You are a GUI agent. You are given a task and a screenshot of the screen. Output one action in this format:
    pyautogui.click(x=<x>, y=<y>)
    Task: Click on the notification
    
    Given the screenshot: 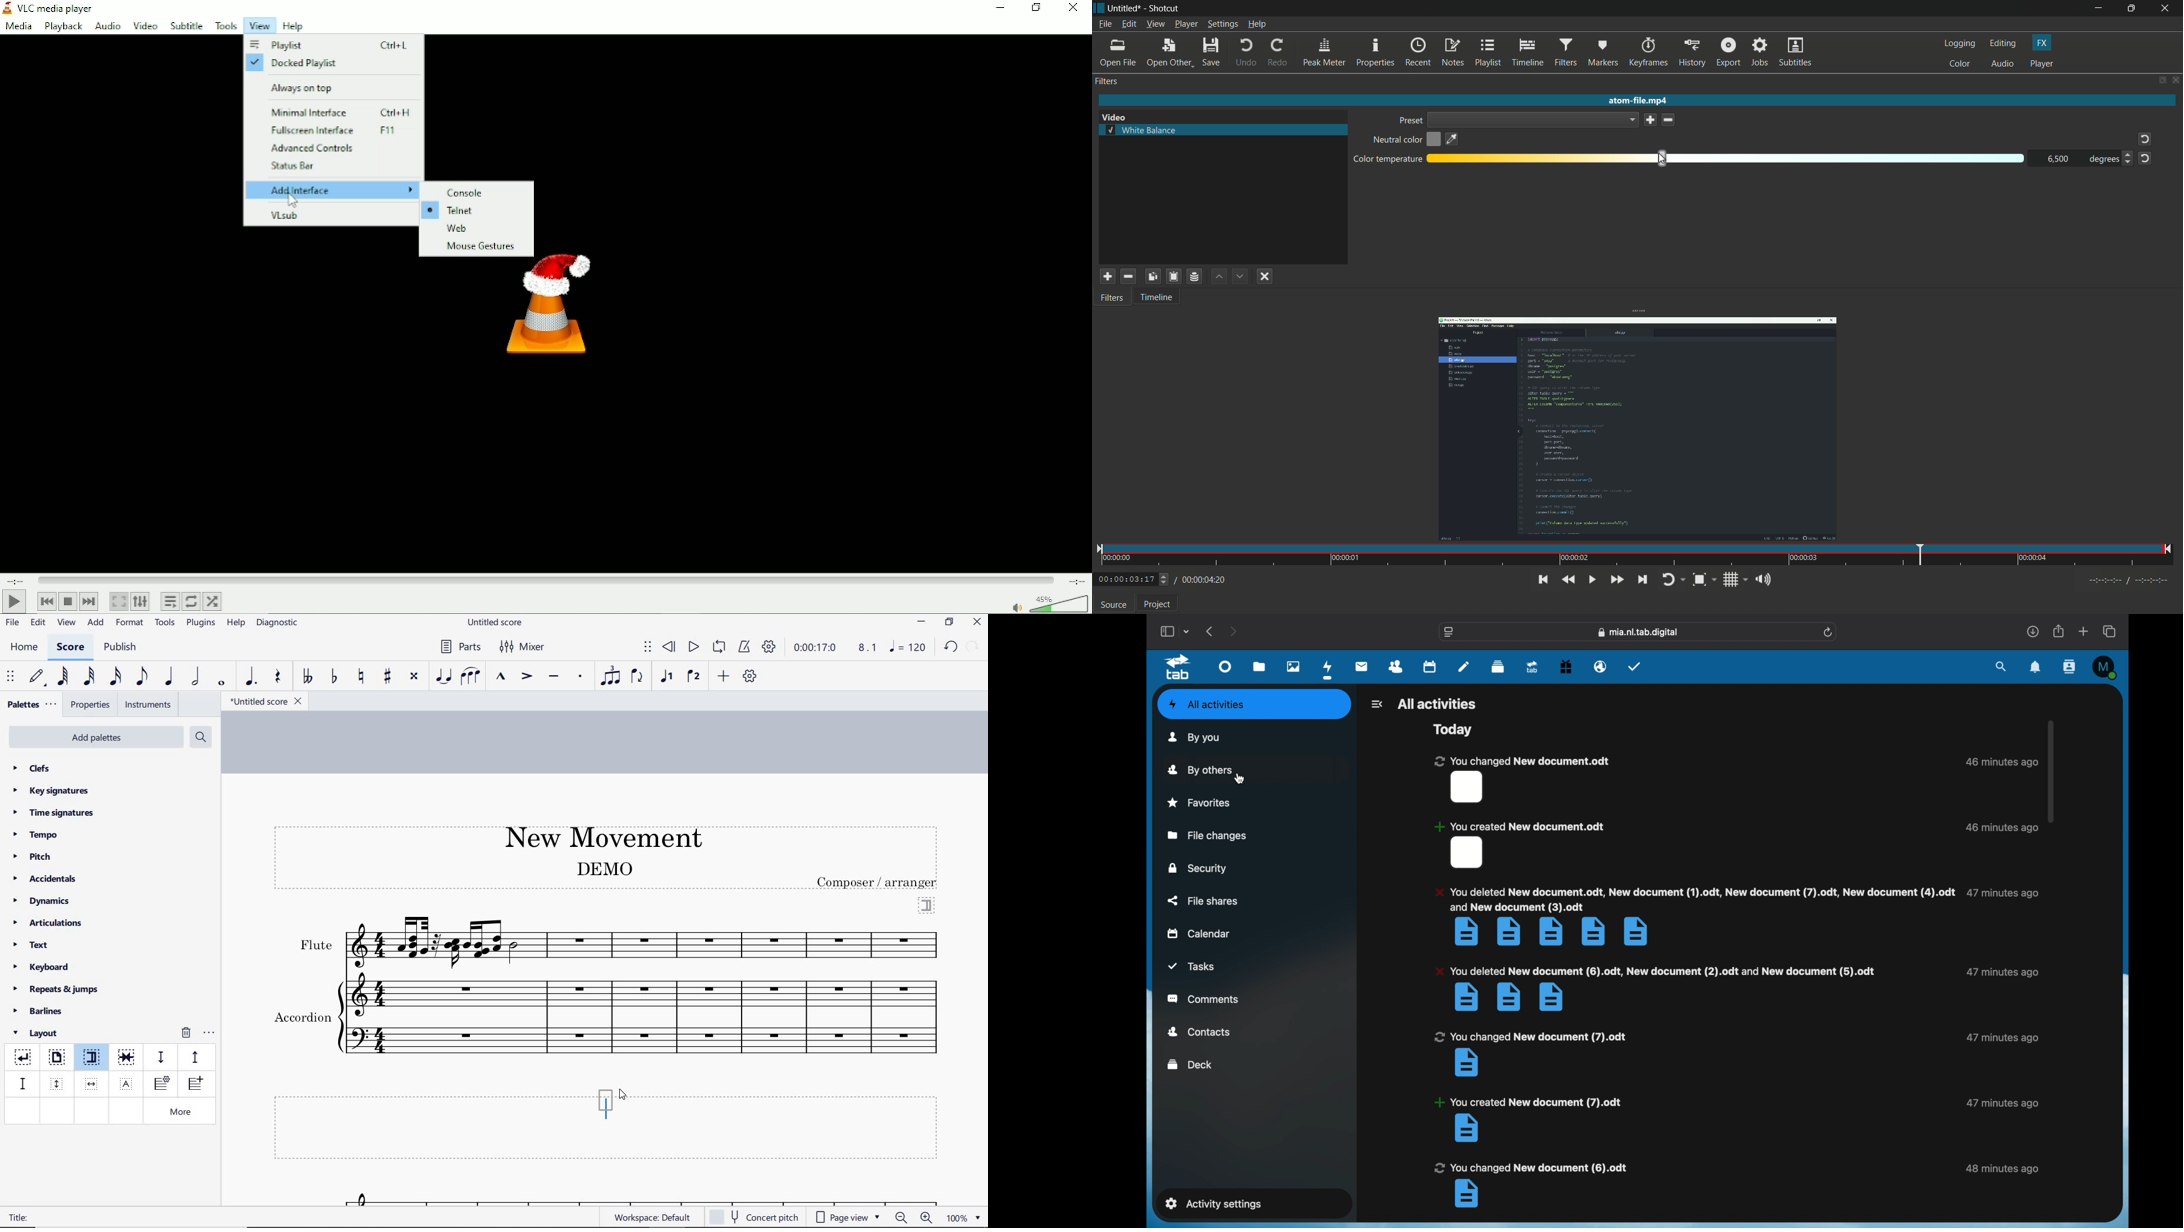 What is the action you would take?
    pyautogui.click(x=1656, y=988)
    